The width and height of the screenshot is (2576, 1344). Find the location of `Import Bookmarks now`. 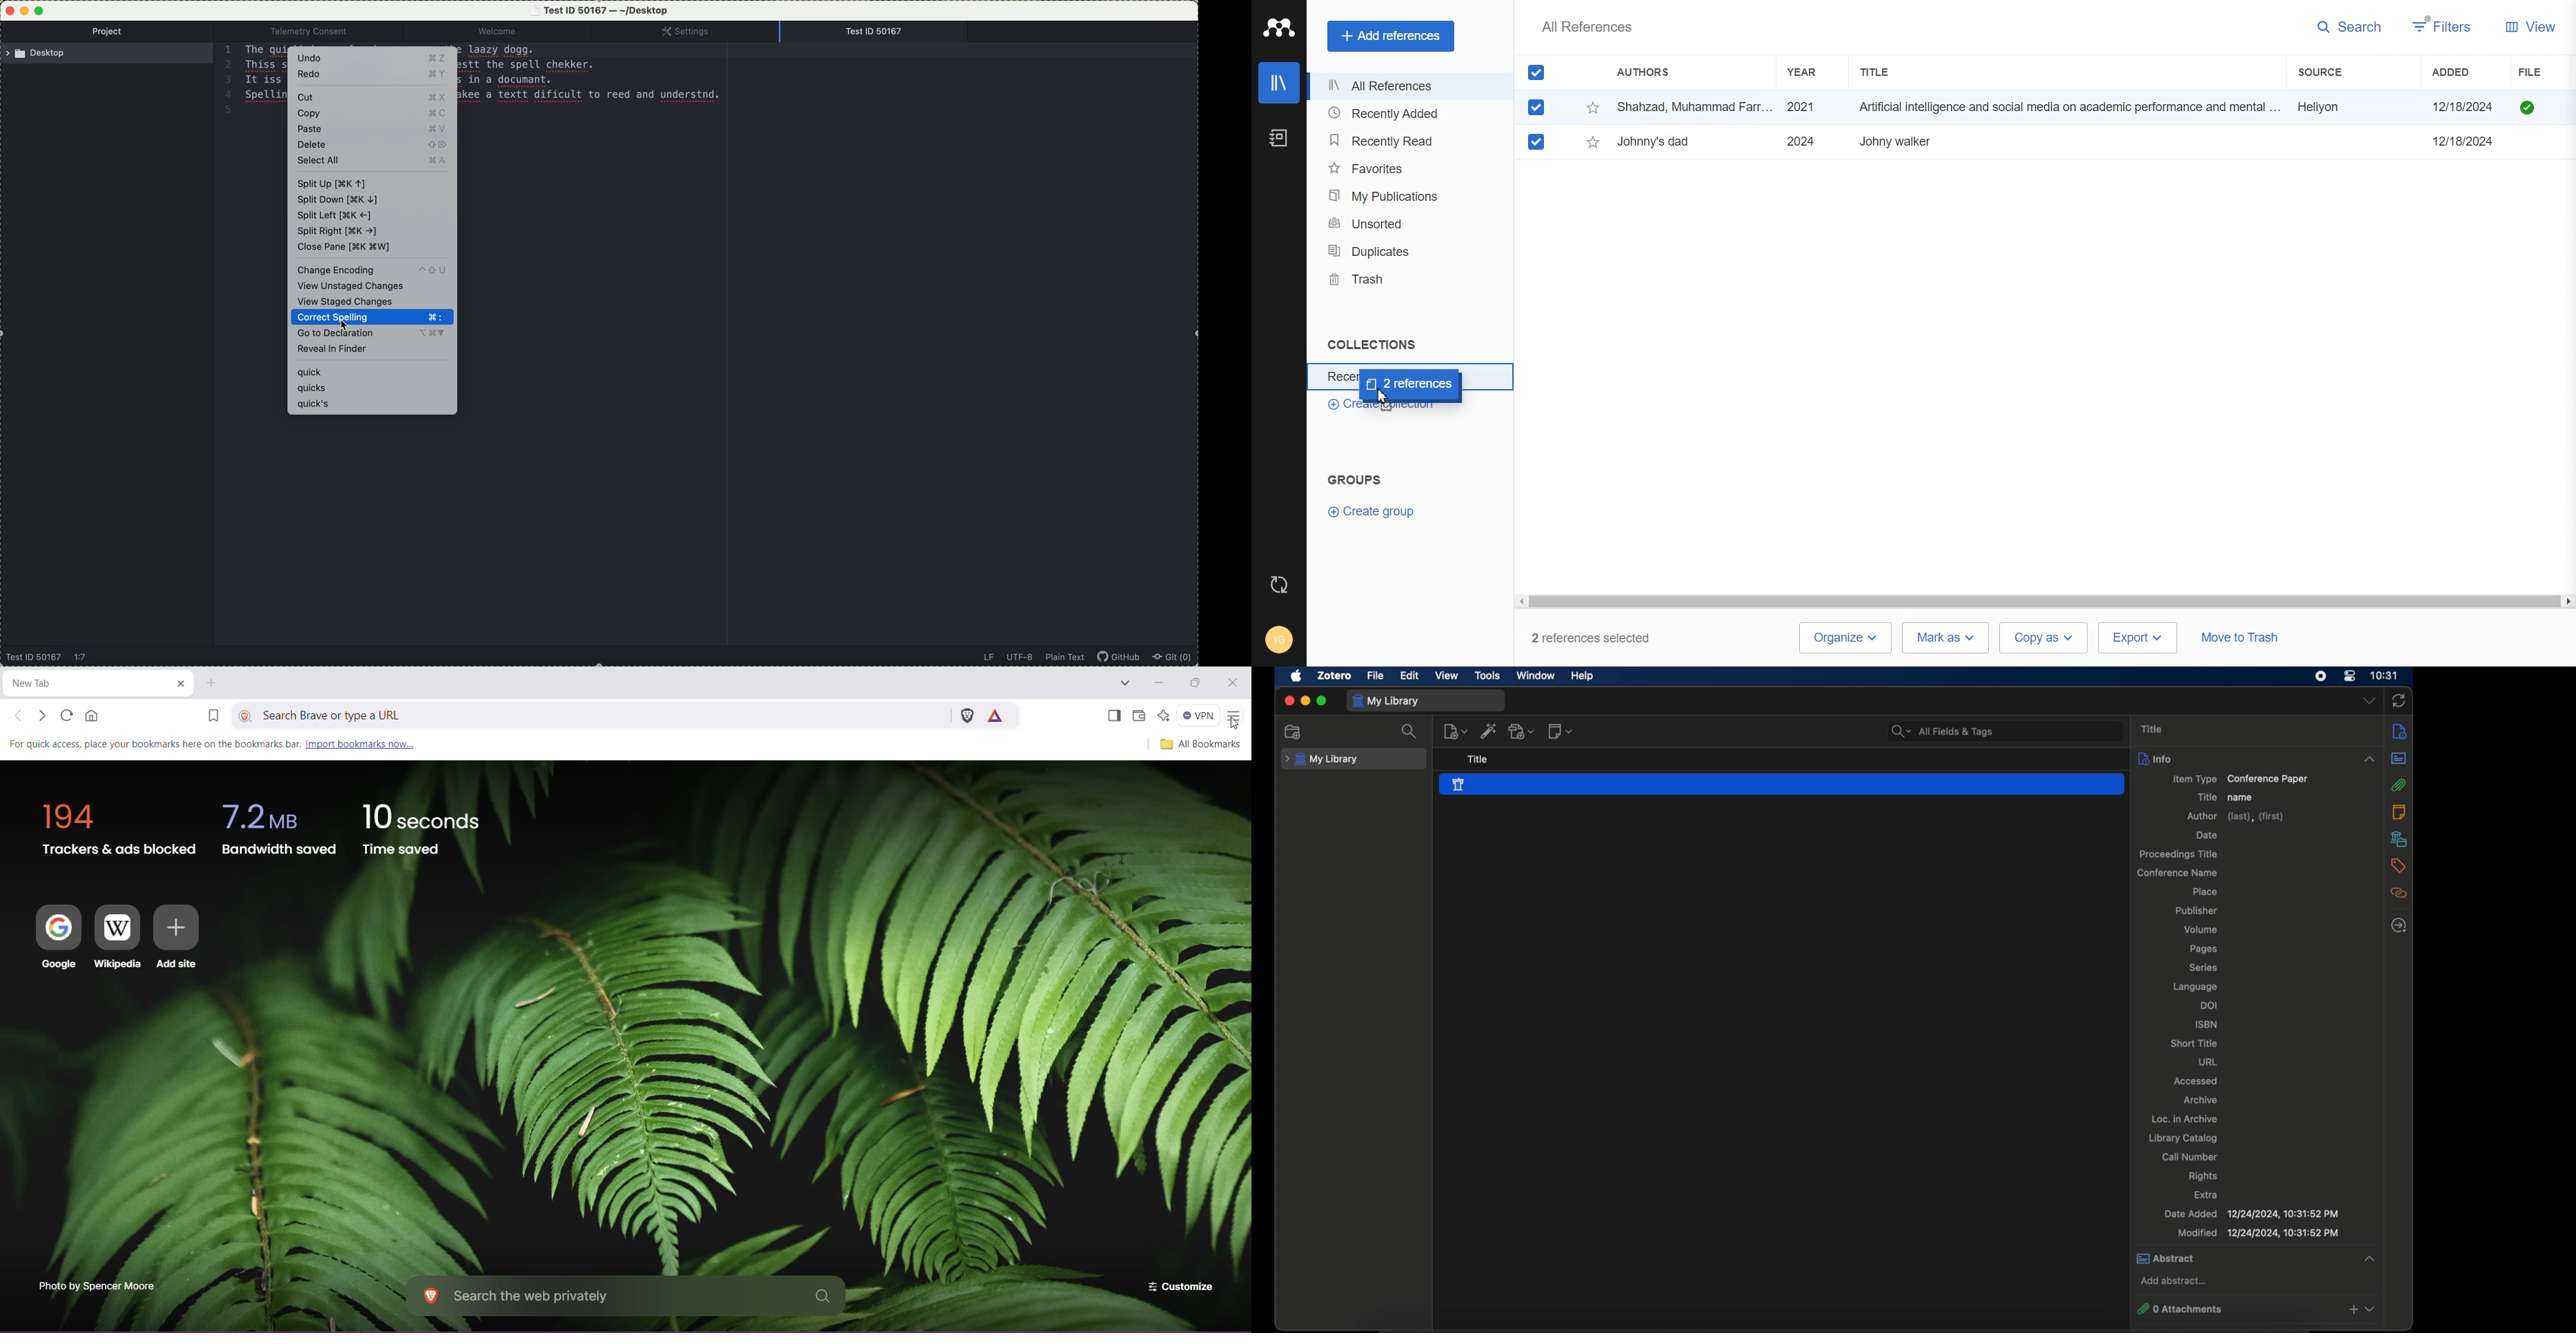

Import Bookmarks now is located at coordinates (218, 743).